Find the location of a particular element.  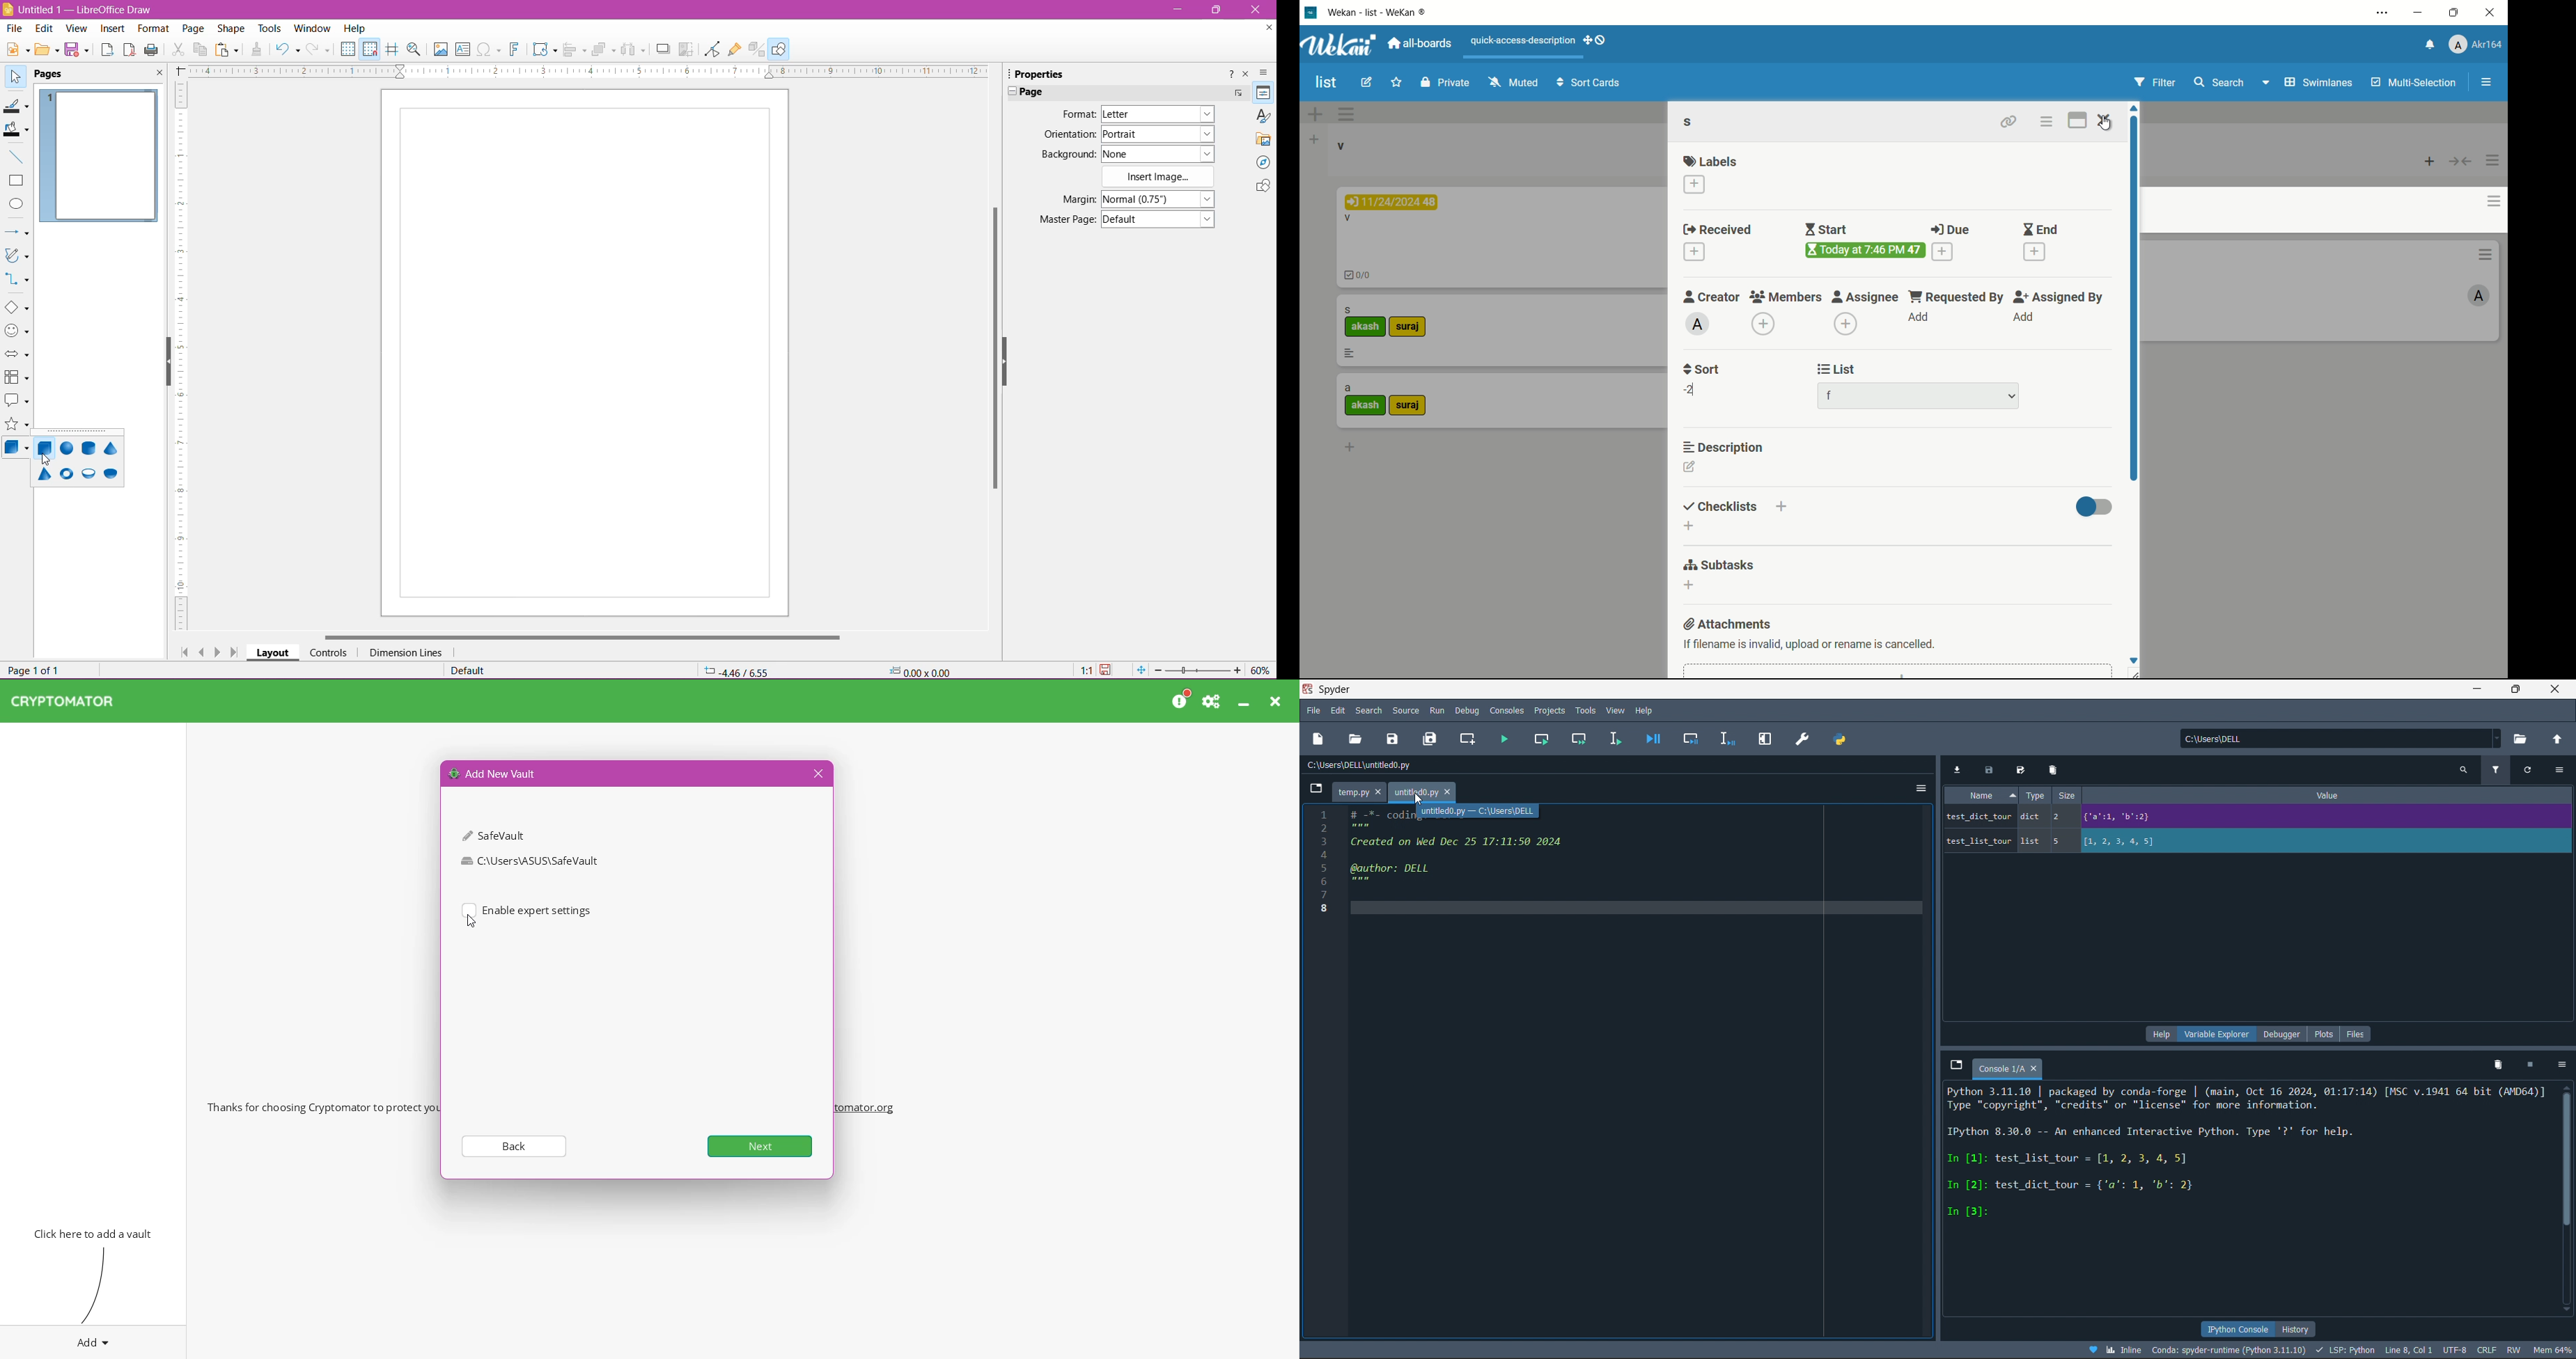

multi selection is located at coordinates (2415, 84).